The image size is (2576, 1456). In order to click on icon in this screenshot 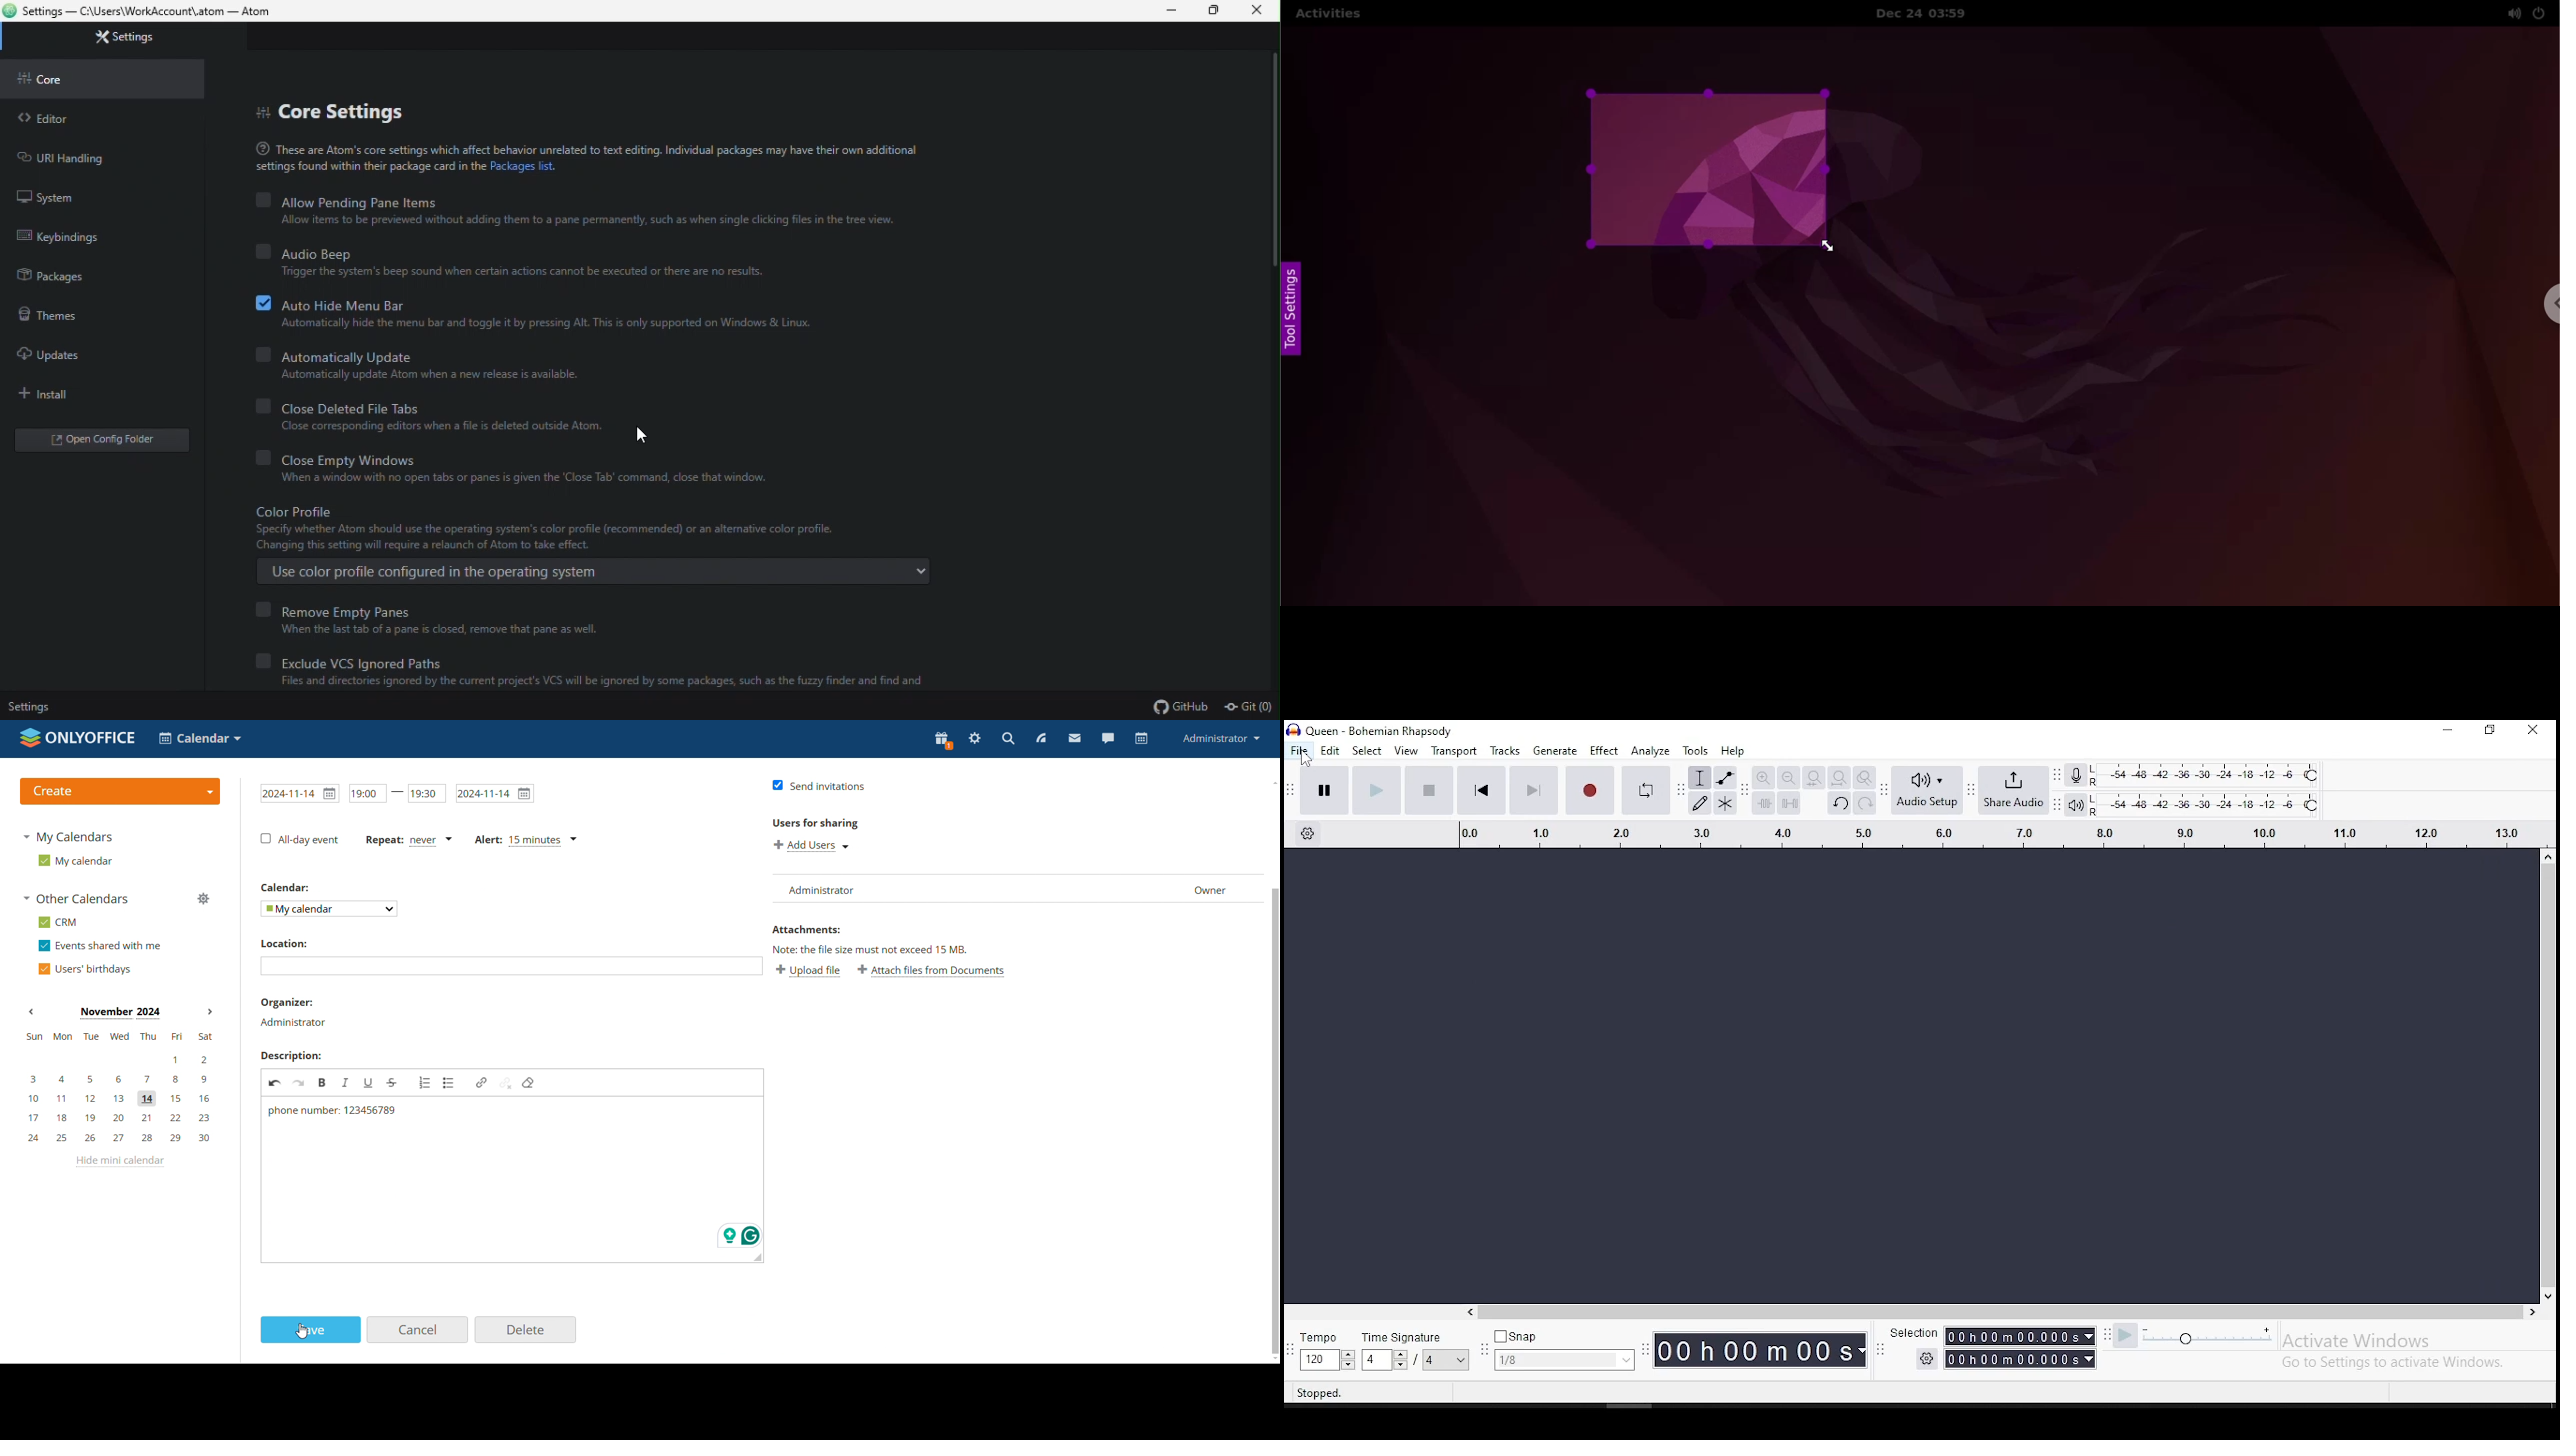, I will do `click(1372, 729)`.